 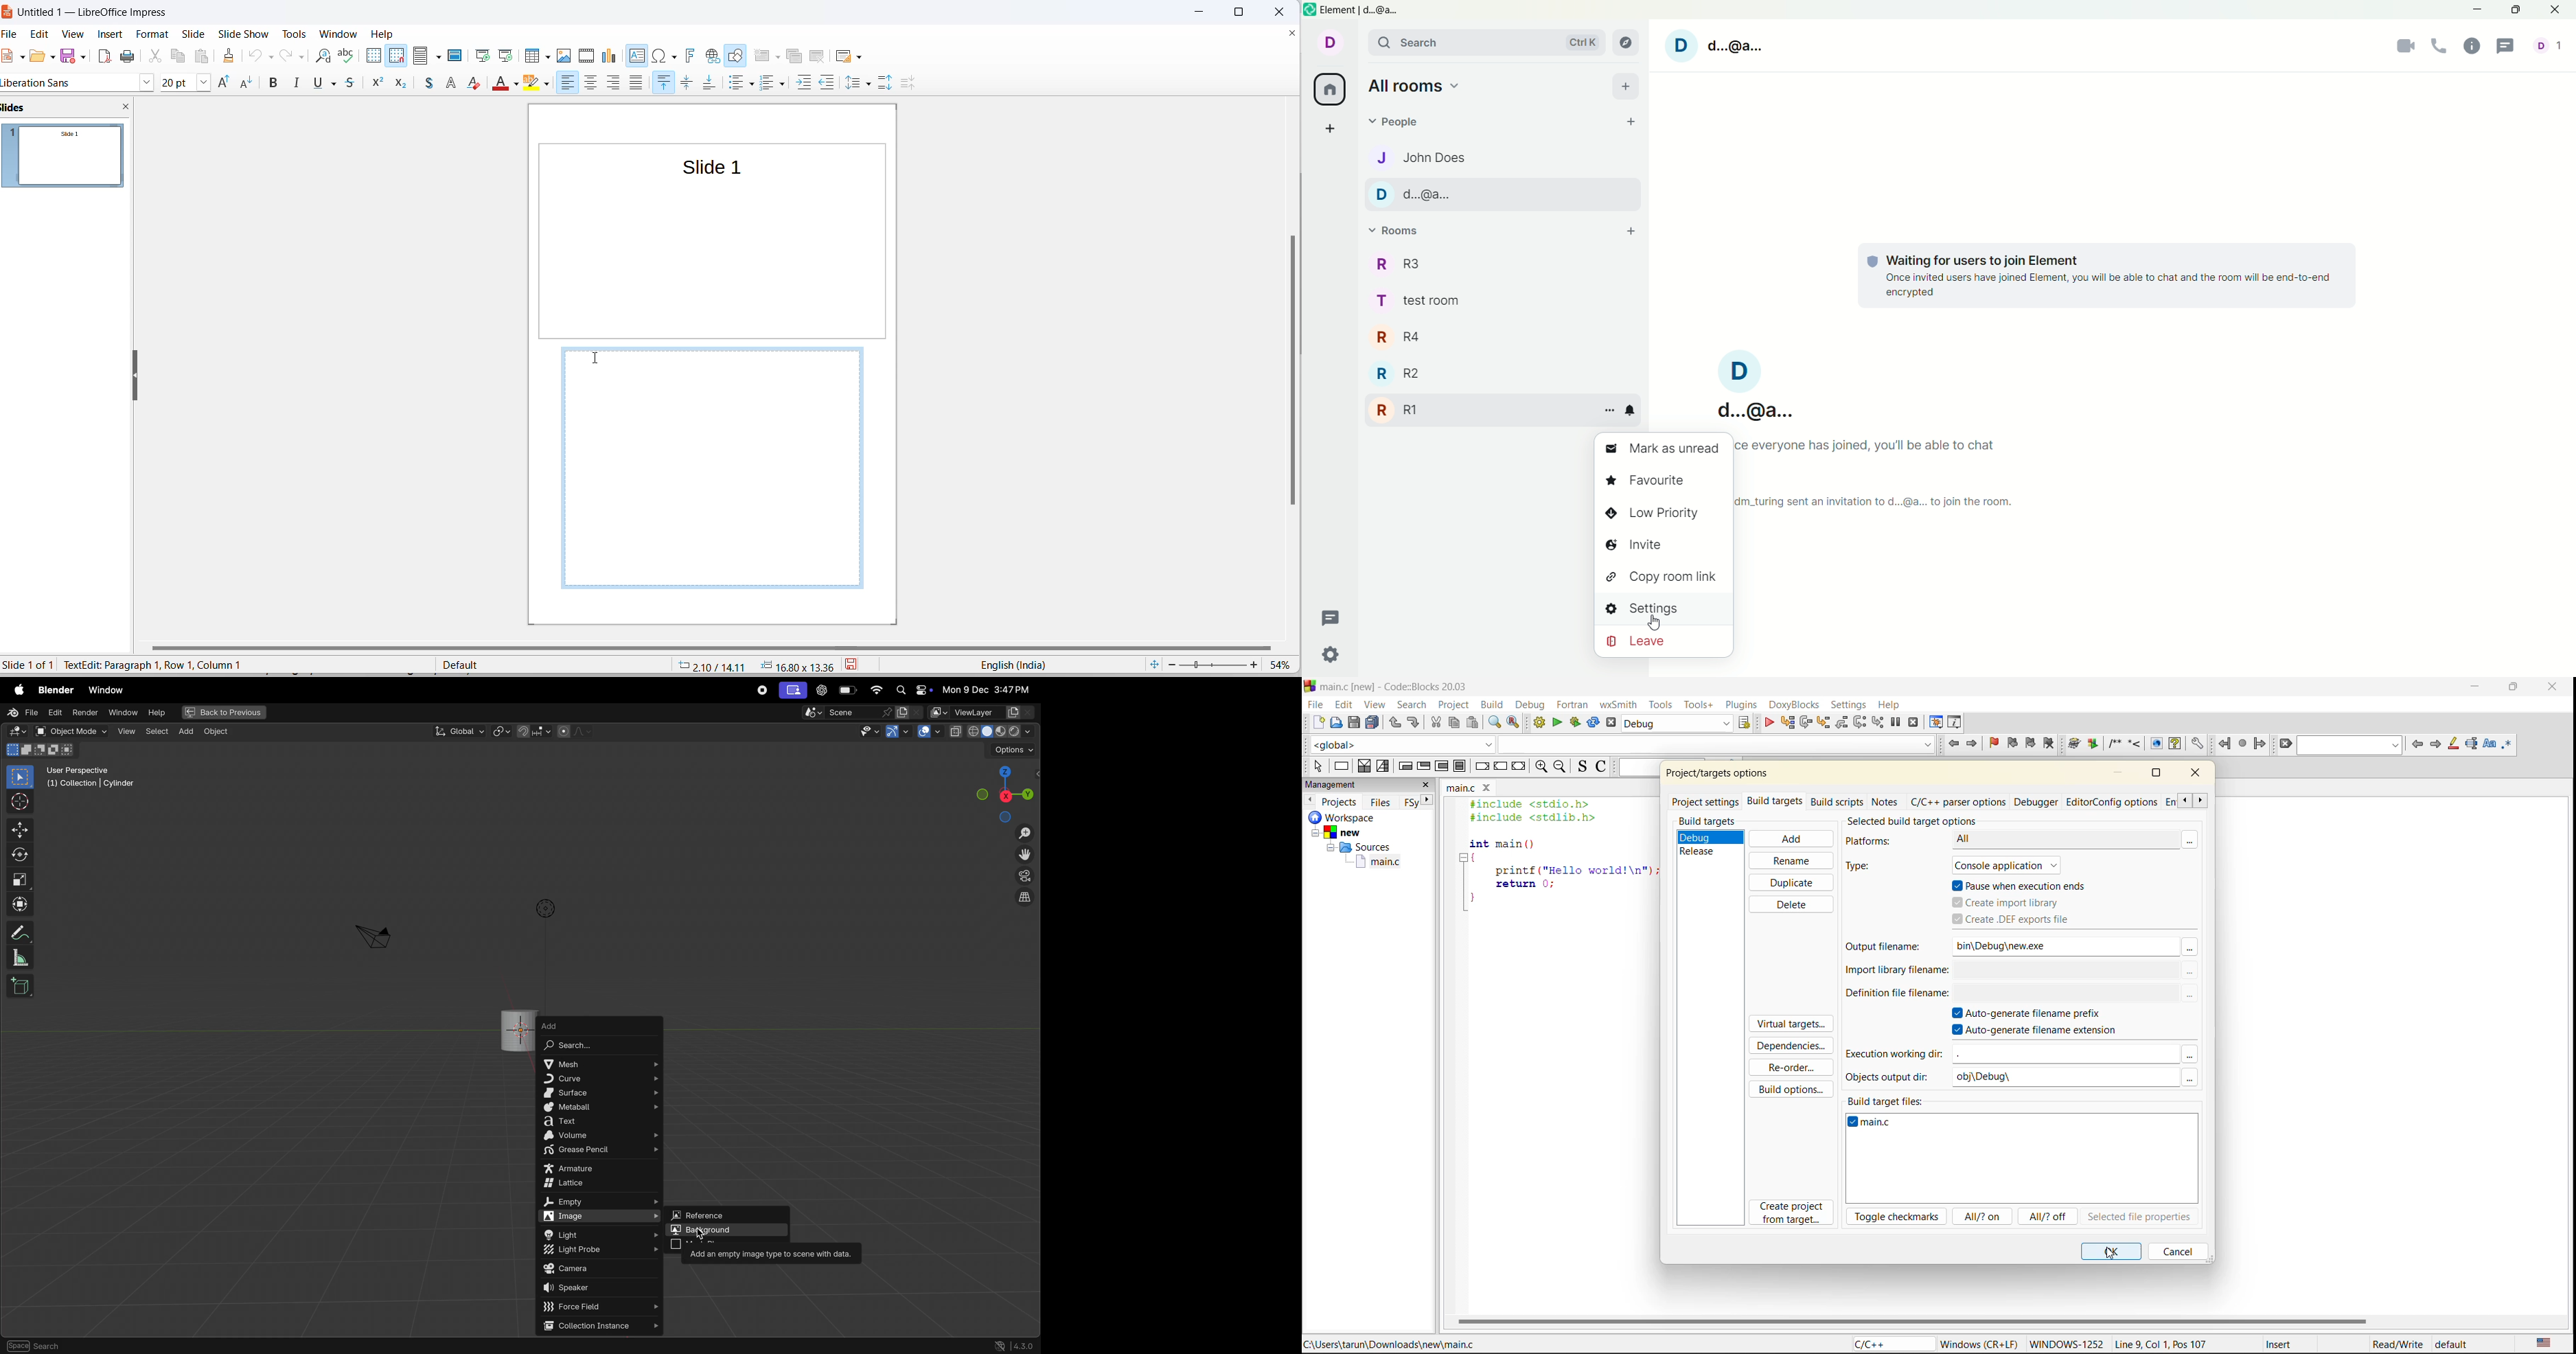 What do you see at coordinates (582, 82) in the screenshot?
I see `arrange options` at bounding box center [582, 82].